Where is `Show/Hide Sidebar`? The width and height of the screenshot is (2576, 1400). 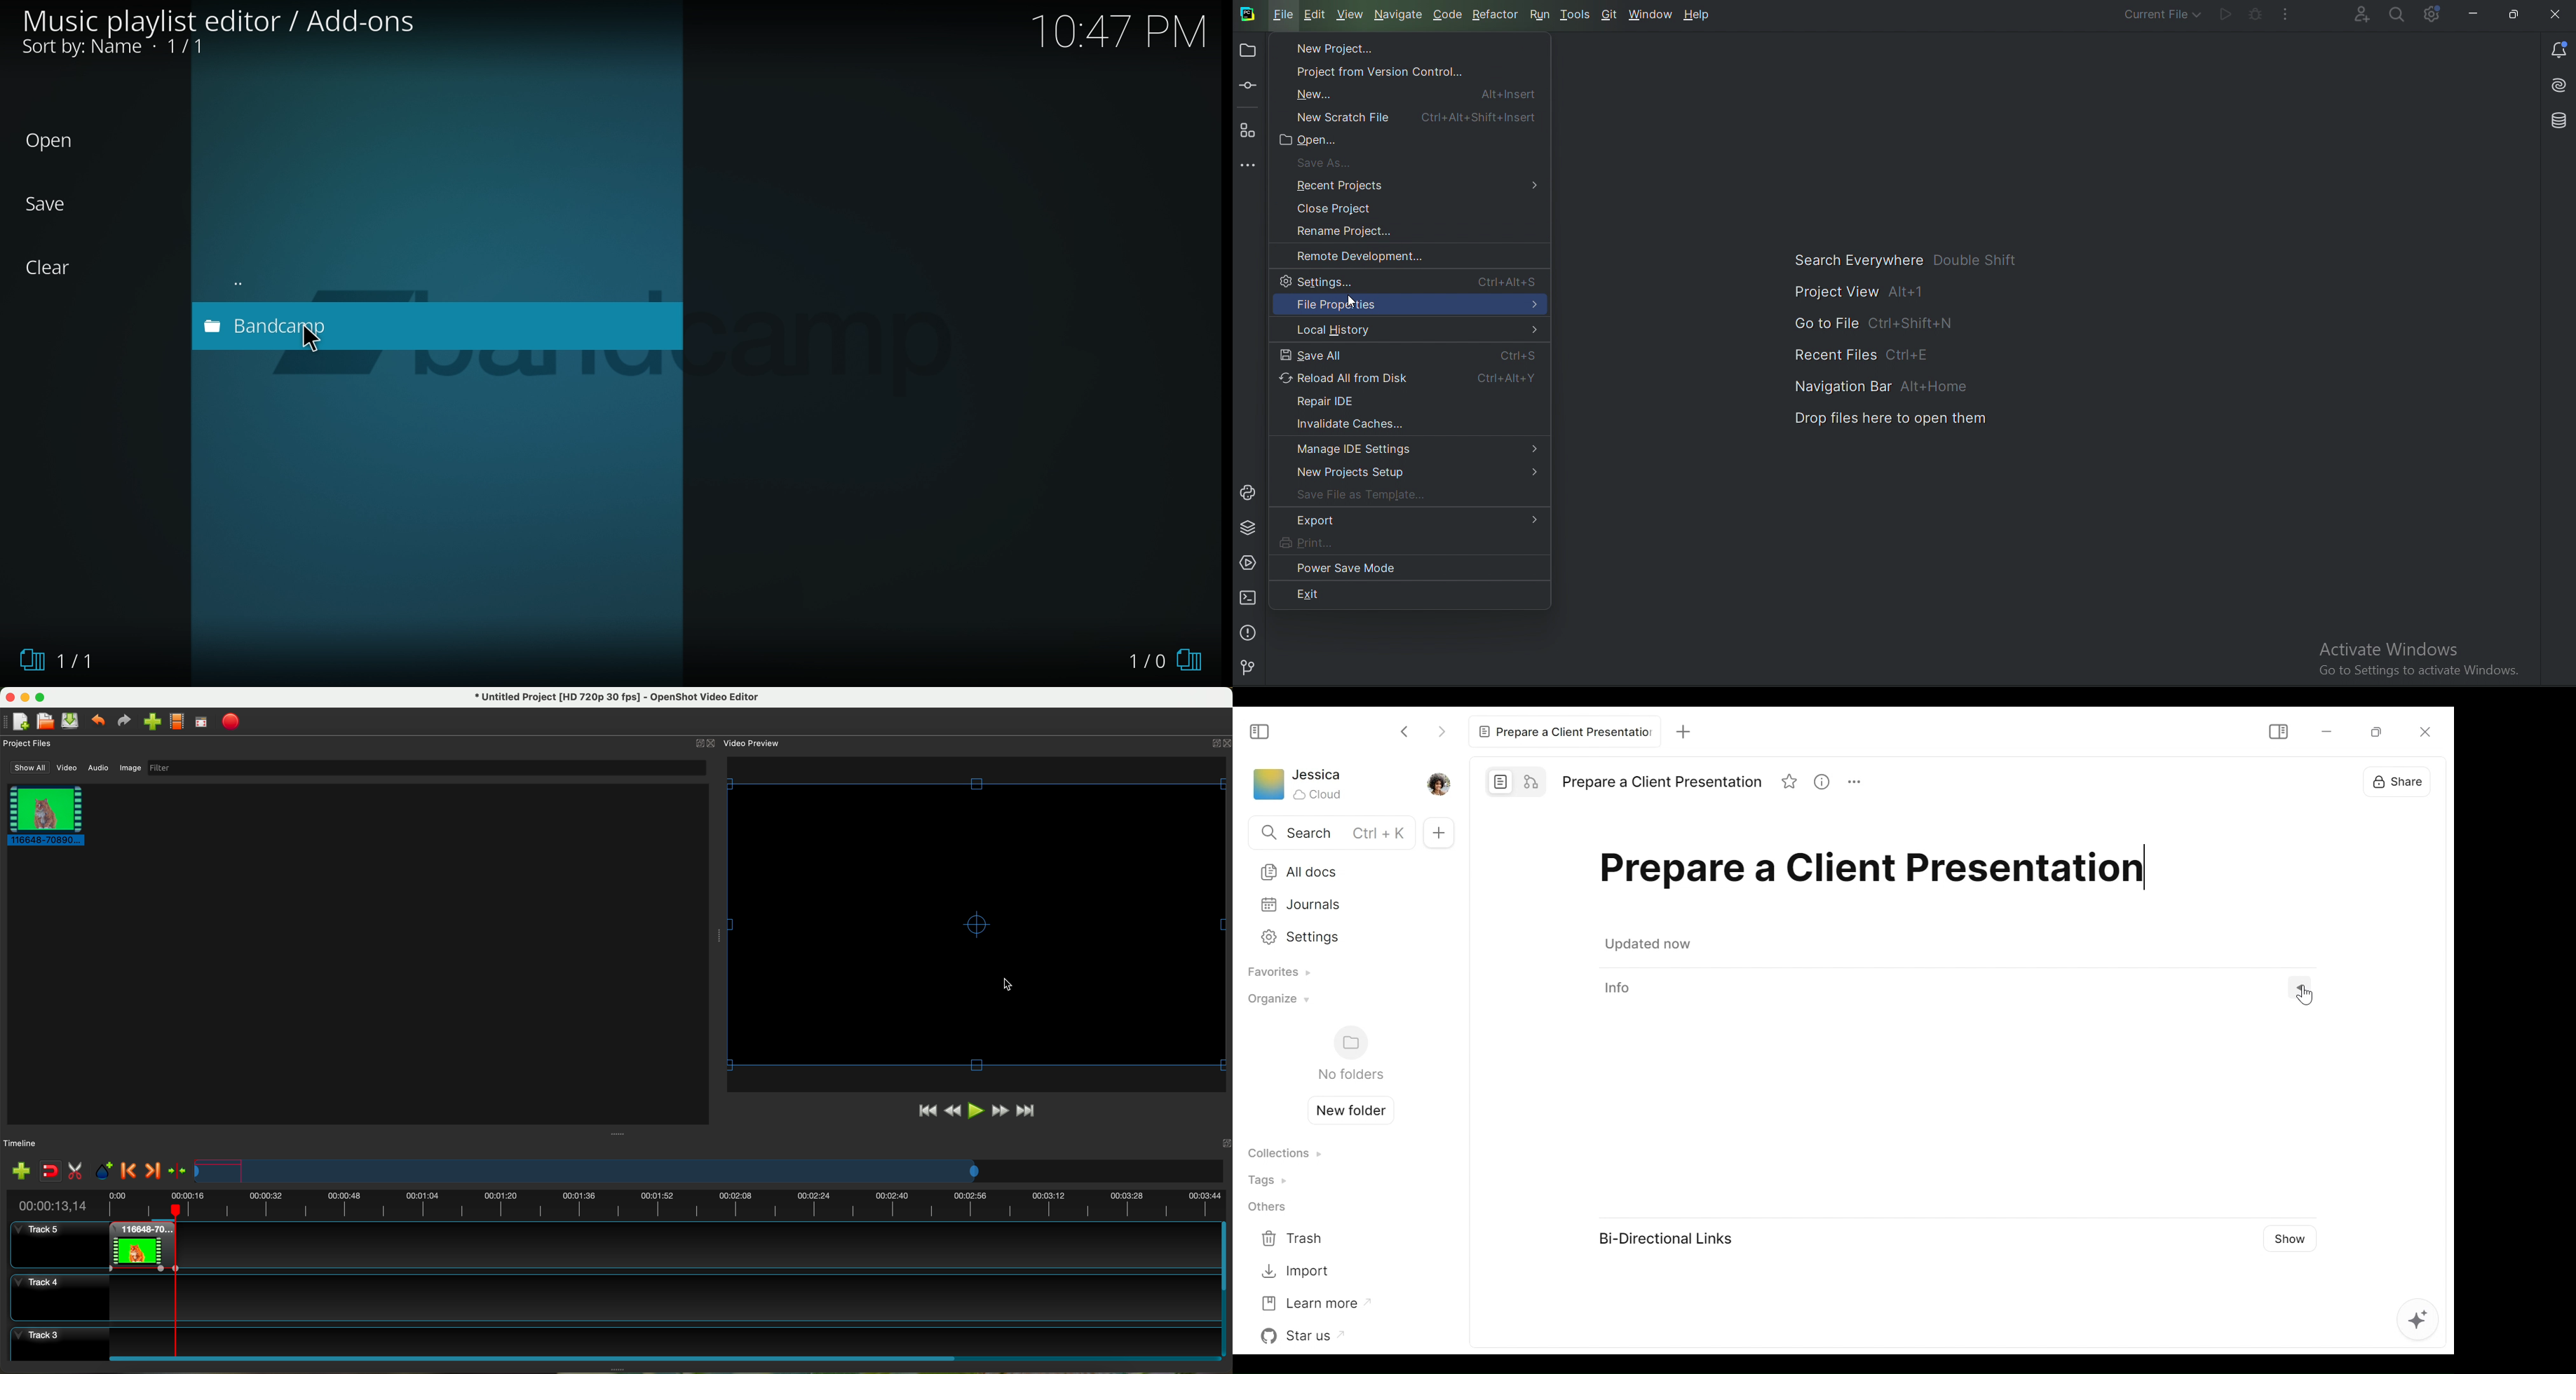
Show/Hide Sidebar is located at coordinates (2277, 732).